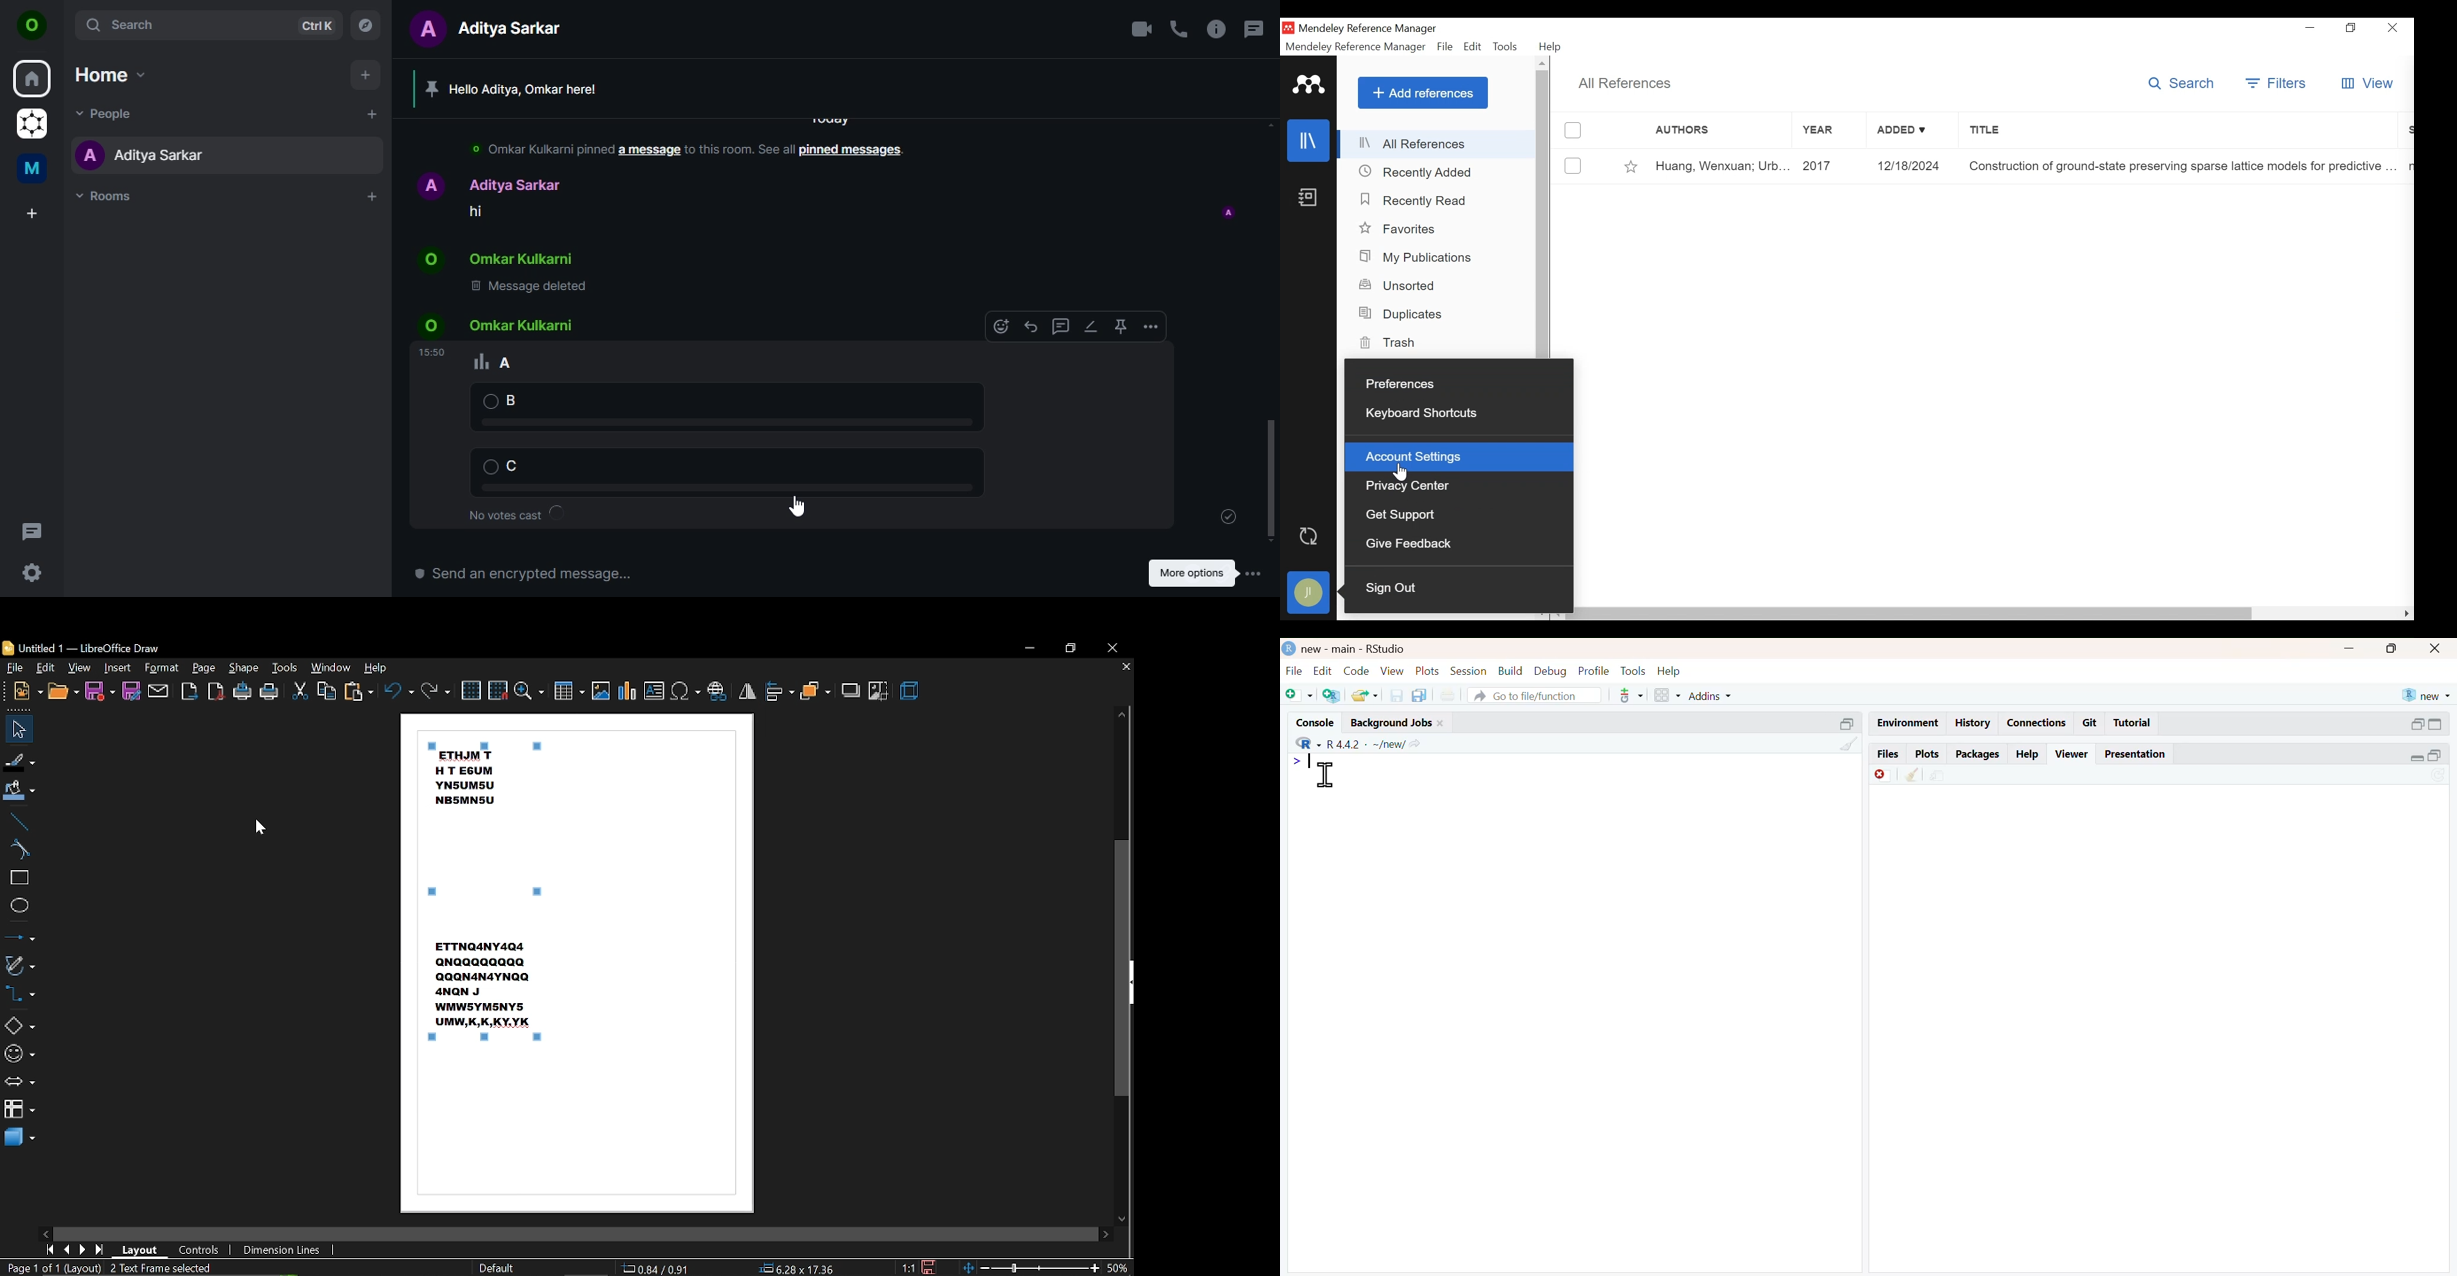 The width and height of the screenshot is (2464, 1288). What do you see at coordinates (19, 1139) in the screenshot?
I see `3d shapes` at bounding box center [19, 1139].